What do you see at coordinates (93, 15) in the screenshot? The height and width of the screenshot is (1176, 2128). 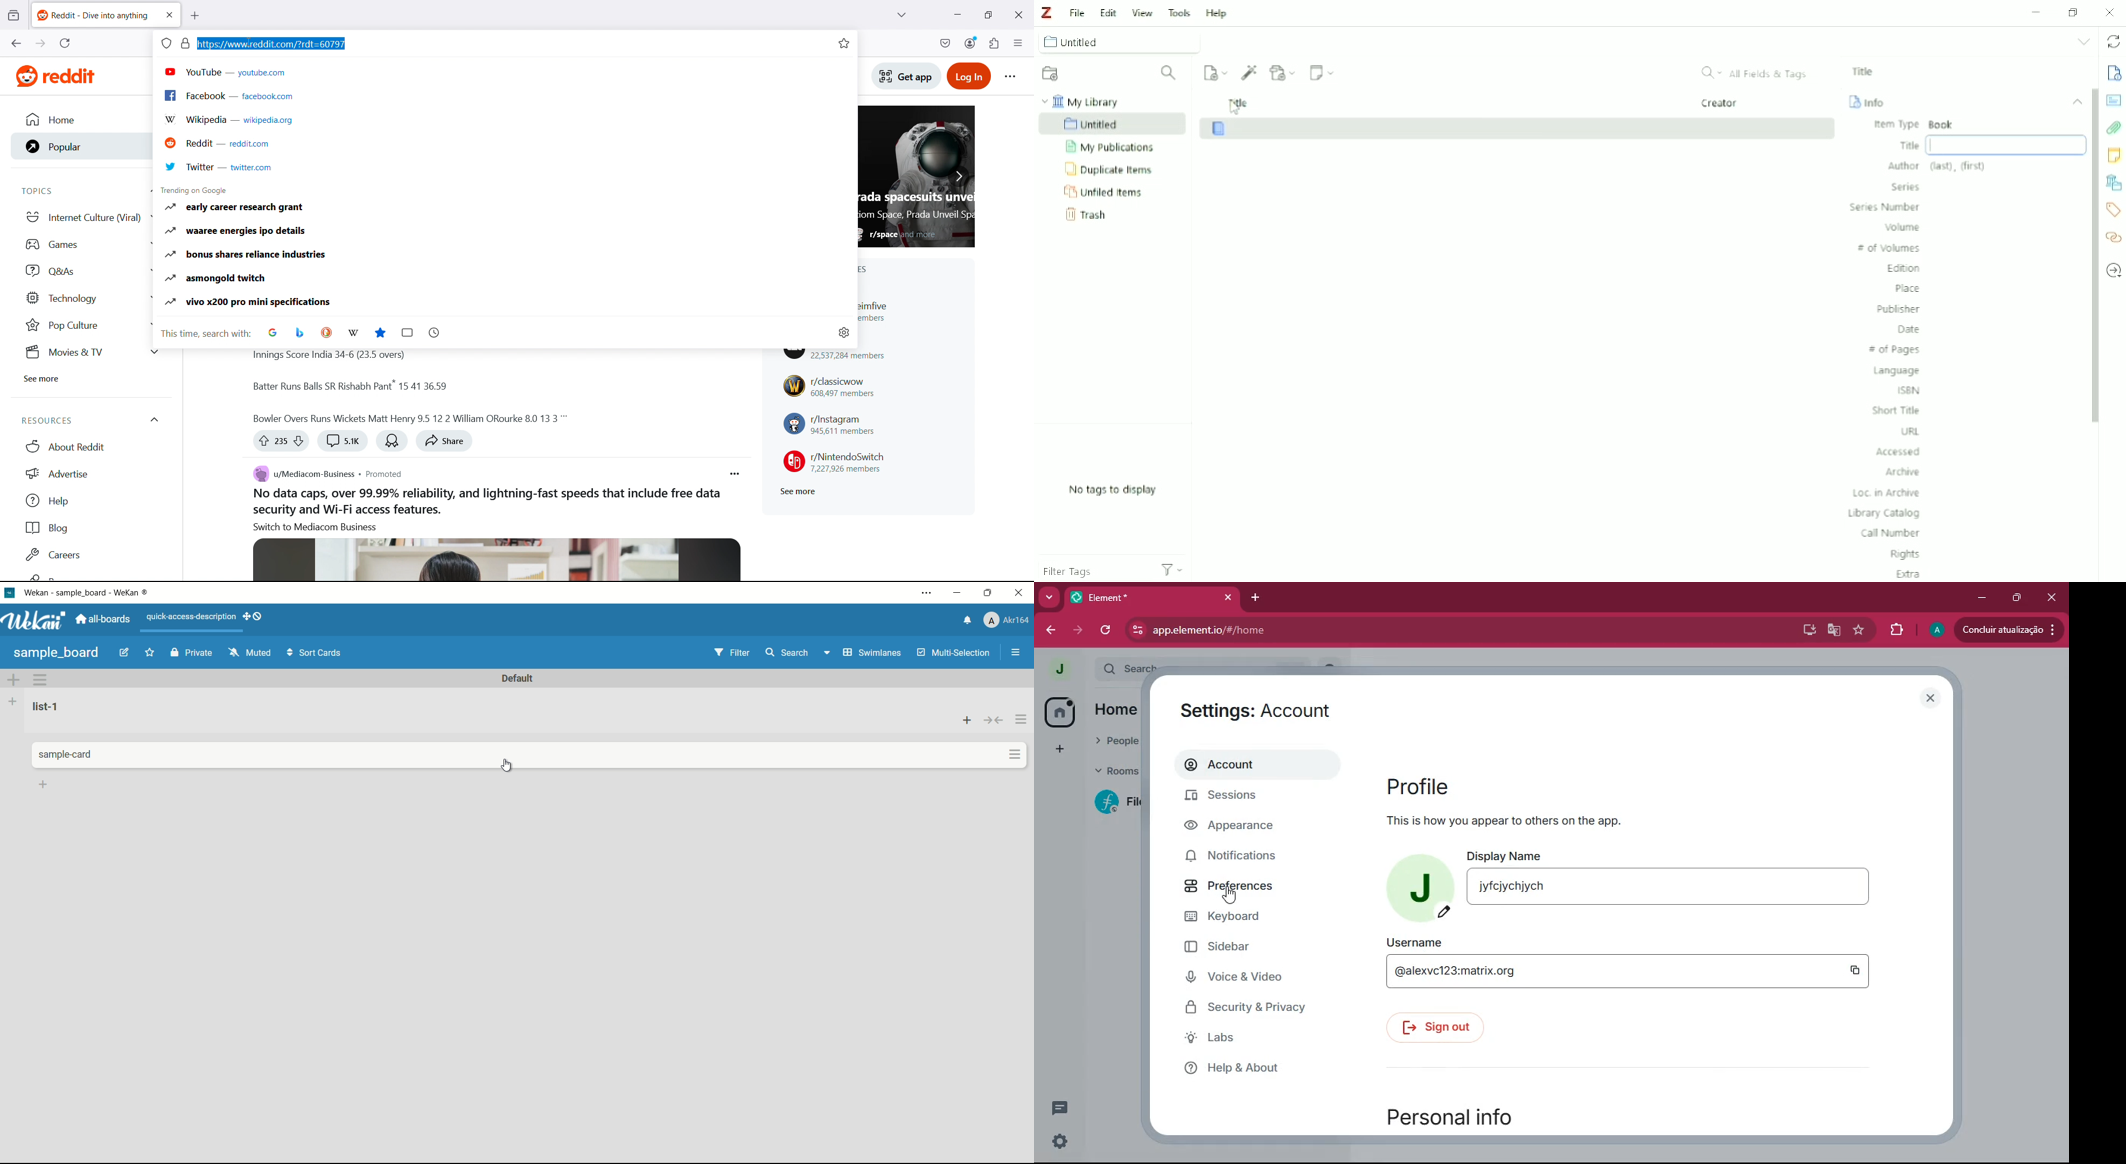 I see `tab title` at bounding box center [93, 15].